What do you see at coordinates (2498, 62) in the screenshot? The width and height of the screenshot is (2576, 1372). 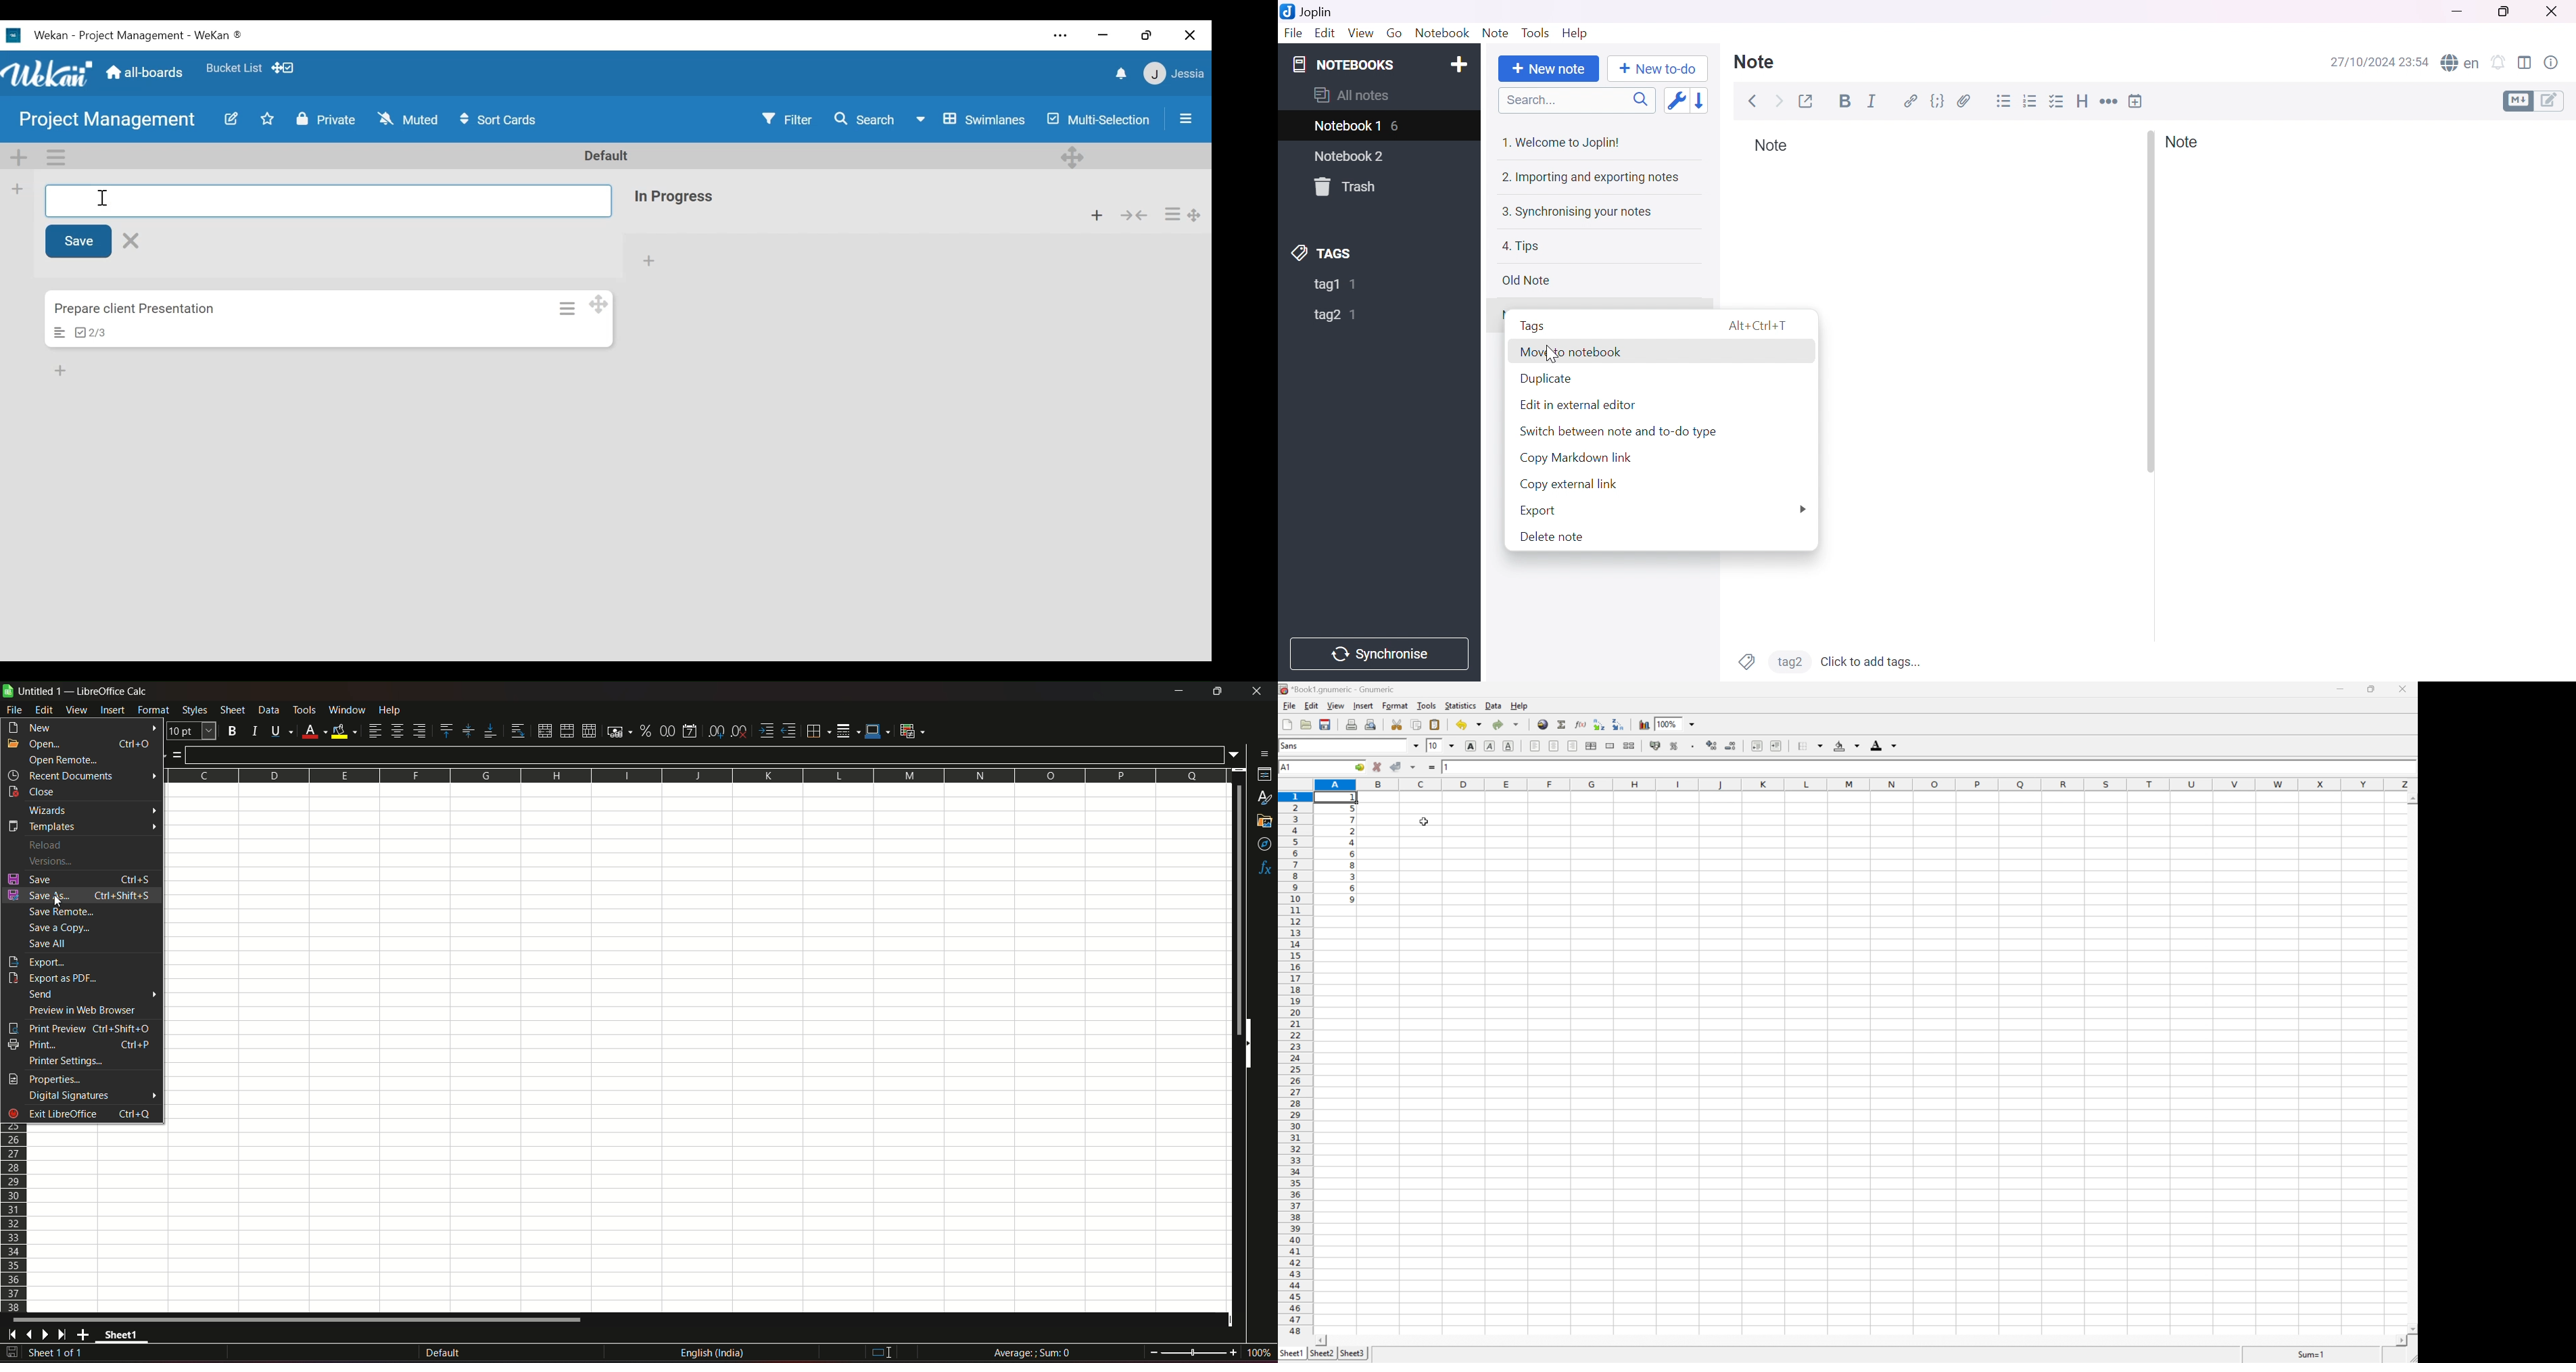 I see `Set alarm` at bounding box center [2498, 62].